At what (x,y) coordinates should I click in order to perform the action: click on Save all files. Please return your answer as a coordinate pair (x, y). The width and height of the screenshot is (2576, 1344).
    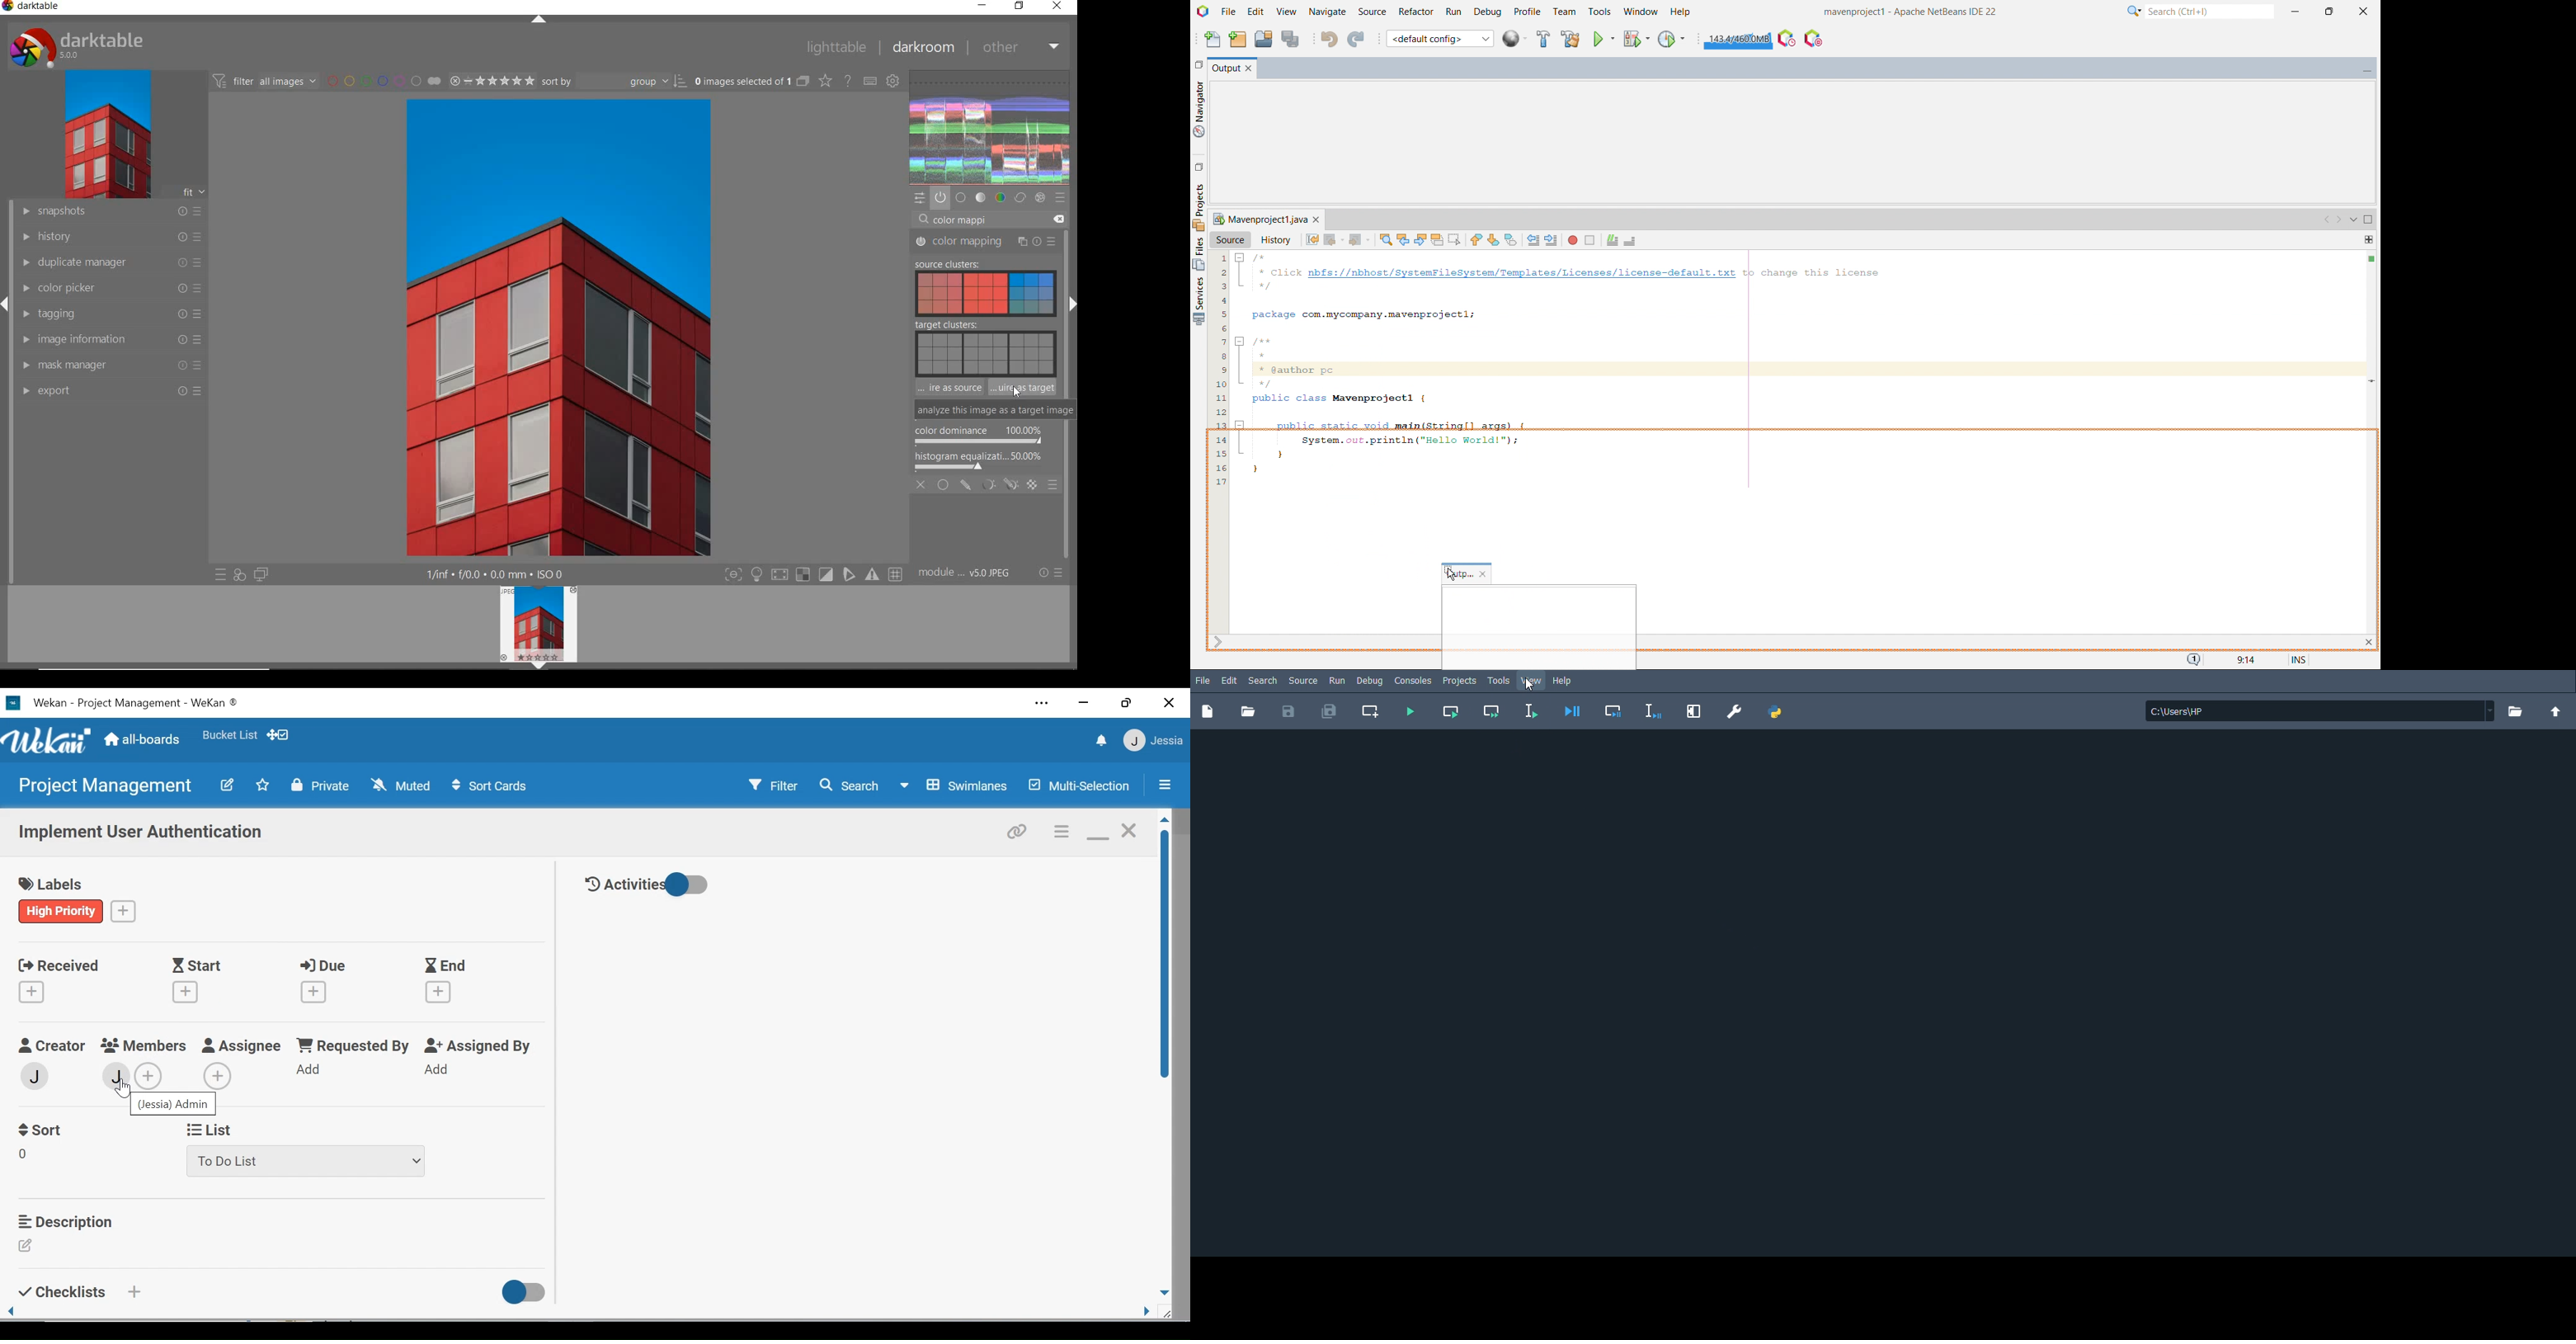
    Looking at the image, I should click on (1330, 711).